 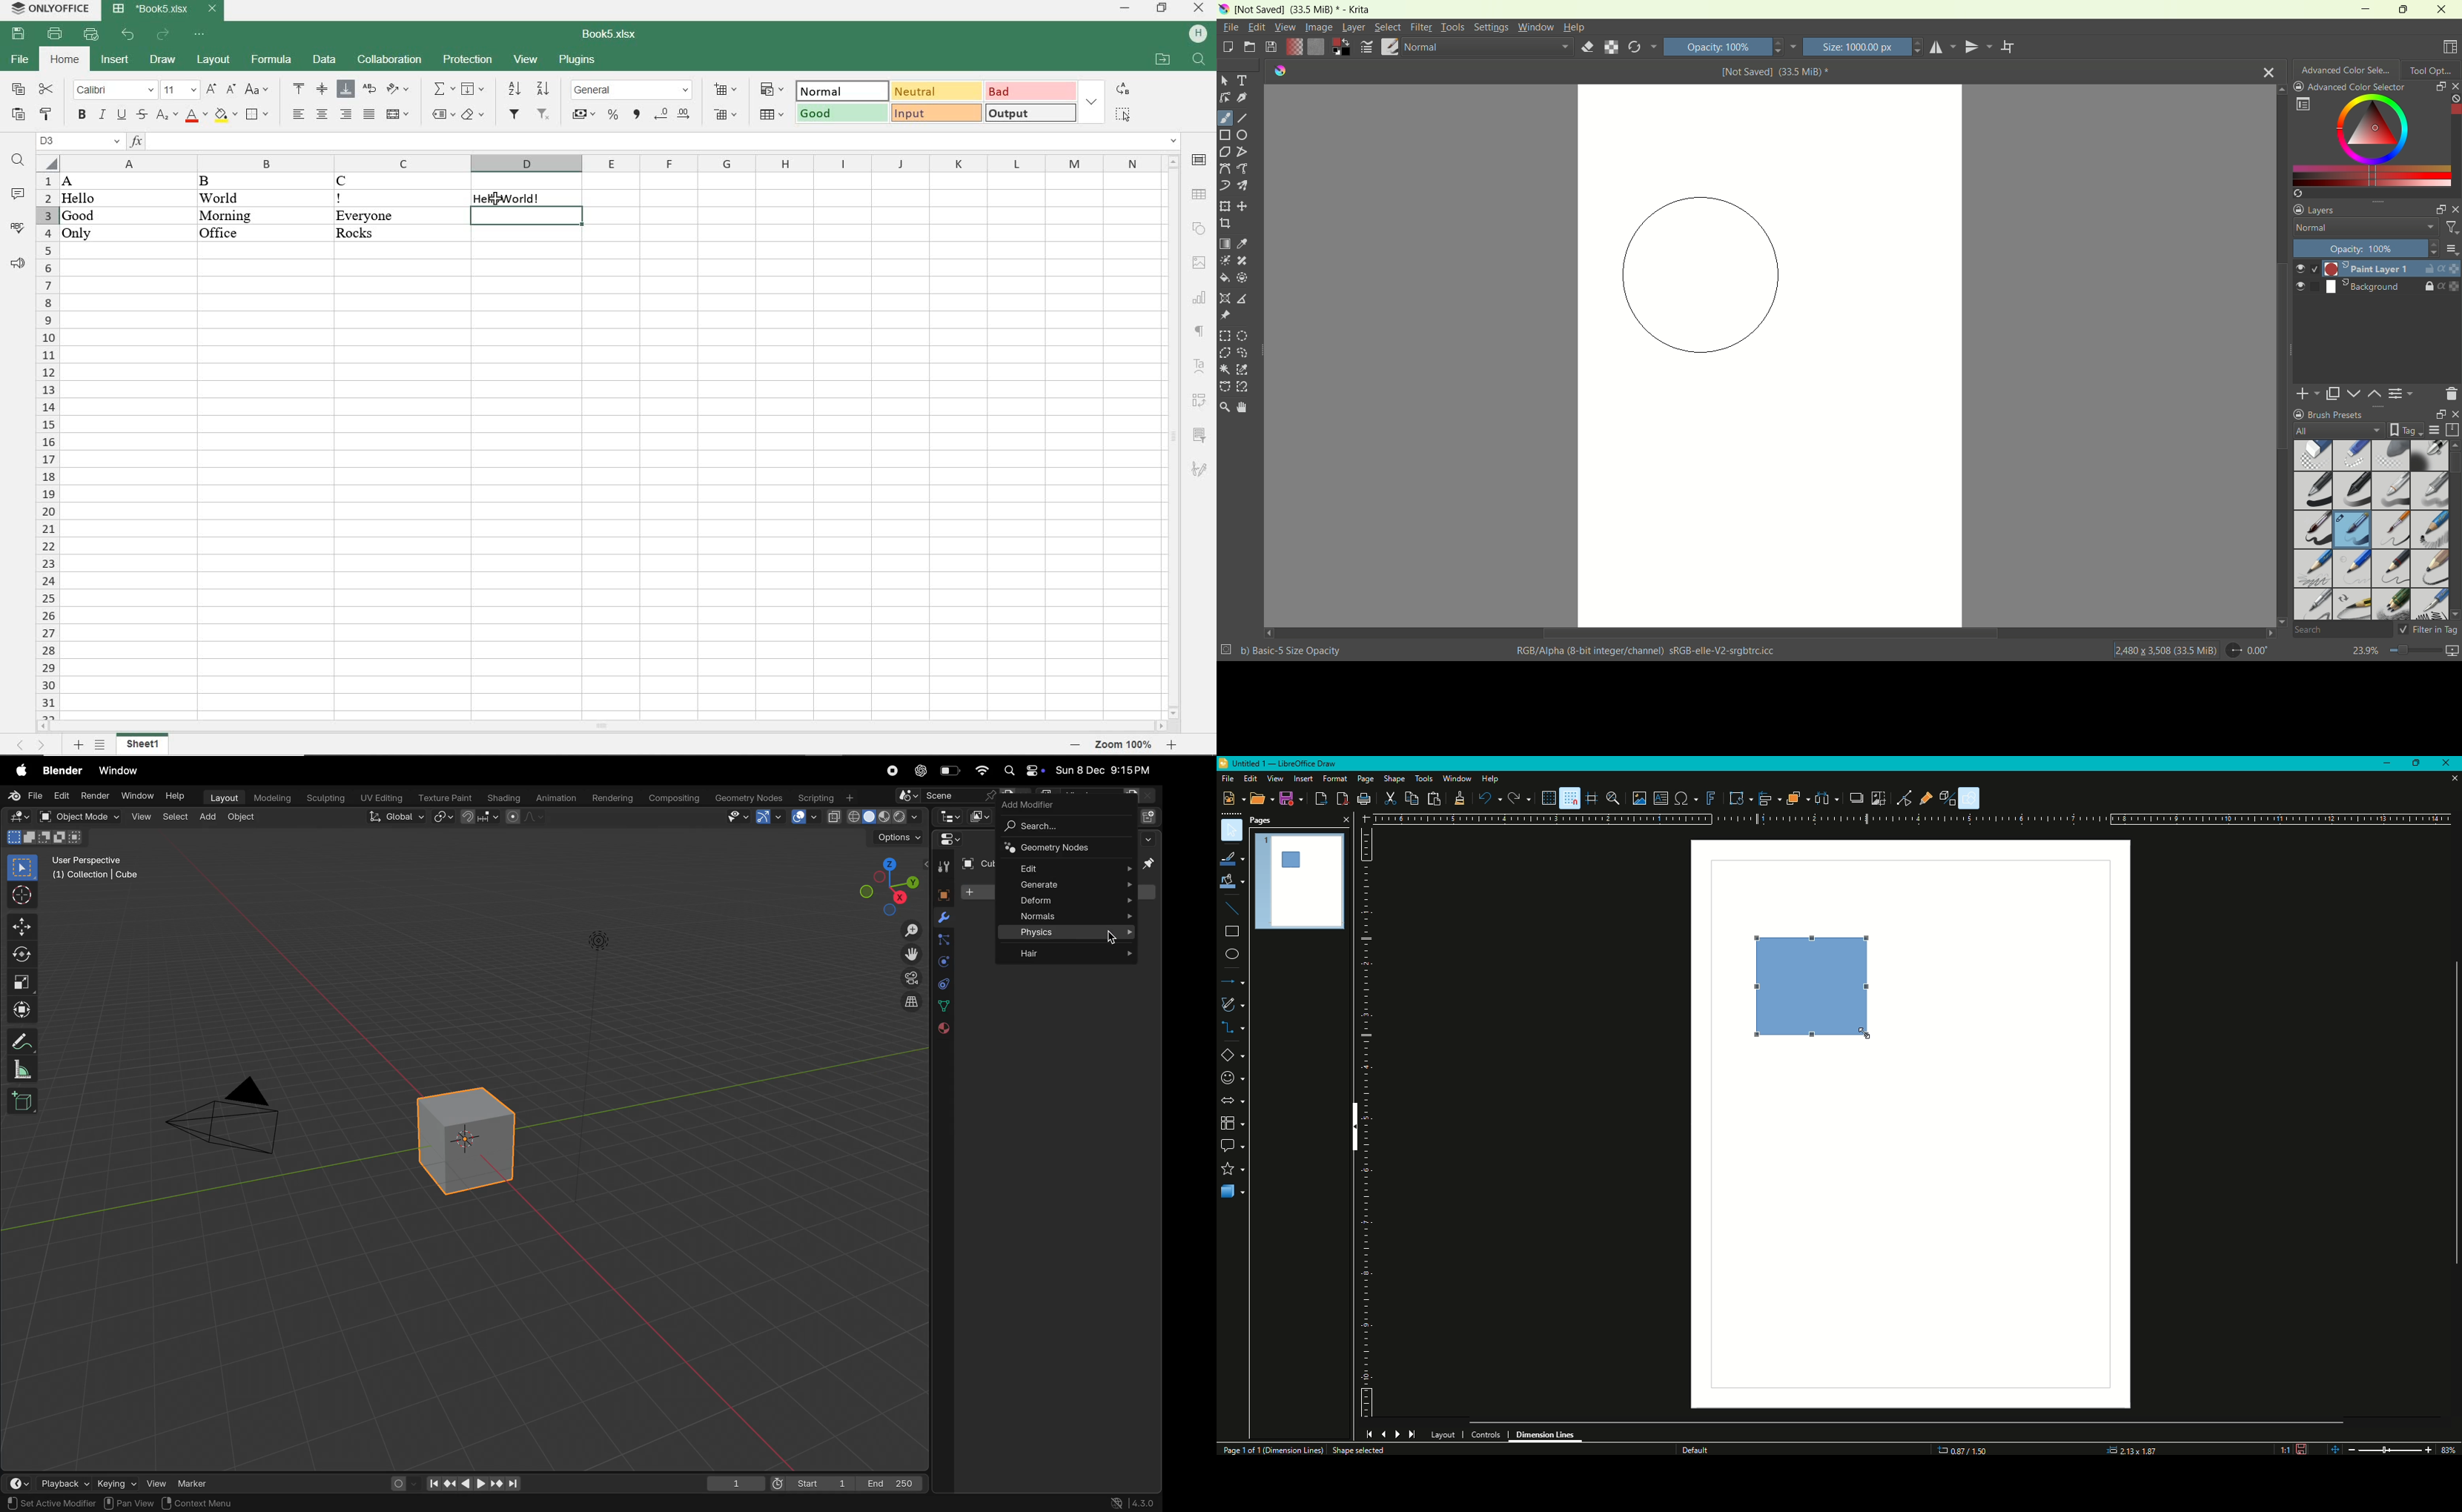 I want to click on MINIMIZE, so click(x=1125, y=9).